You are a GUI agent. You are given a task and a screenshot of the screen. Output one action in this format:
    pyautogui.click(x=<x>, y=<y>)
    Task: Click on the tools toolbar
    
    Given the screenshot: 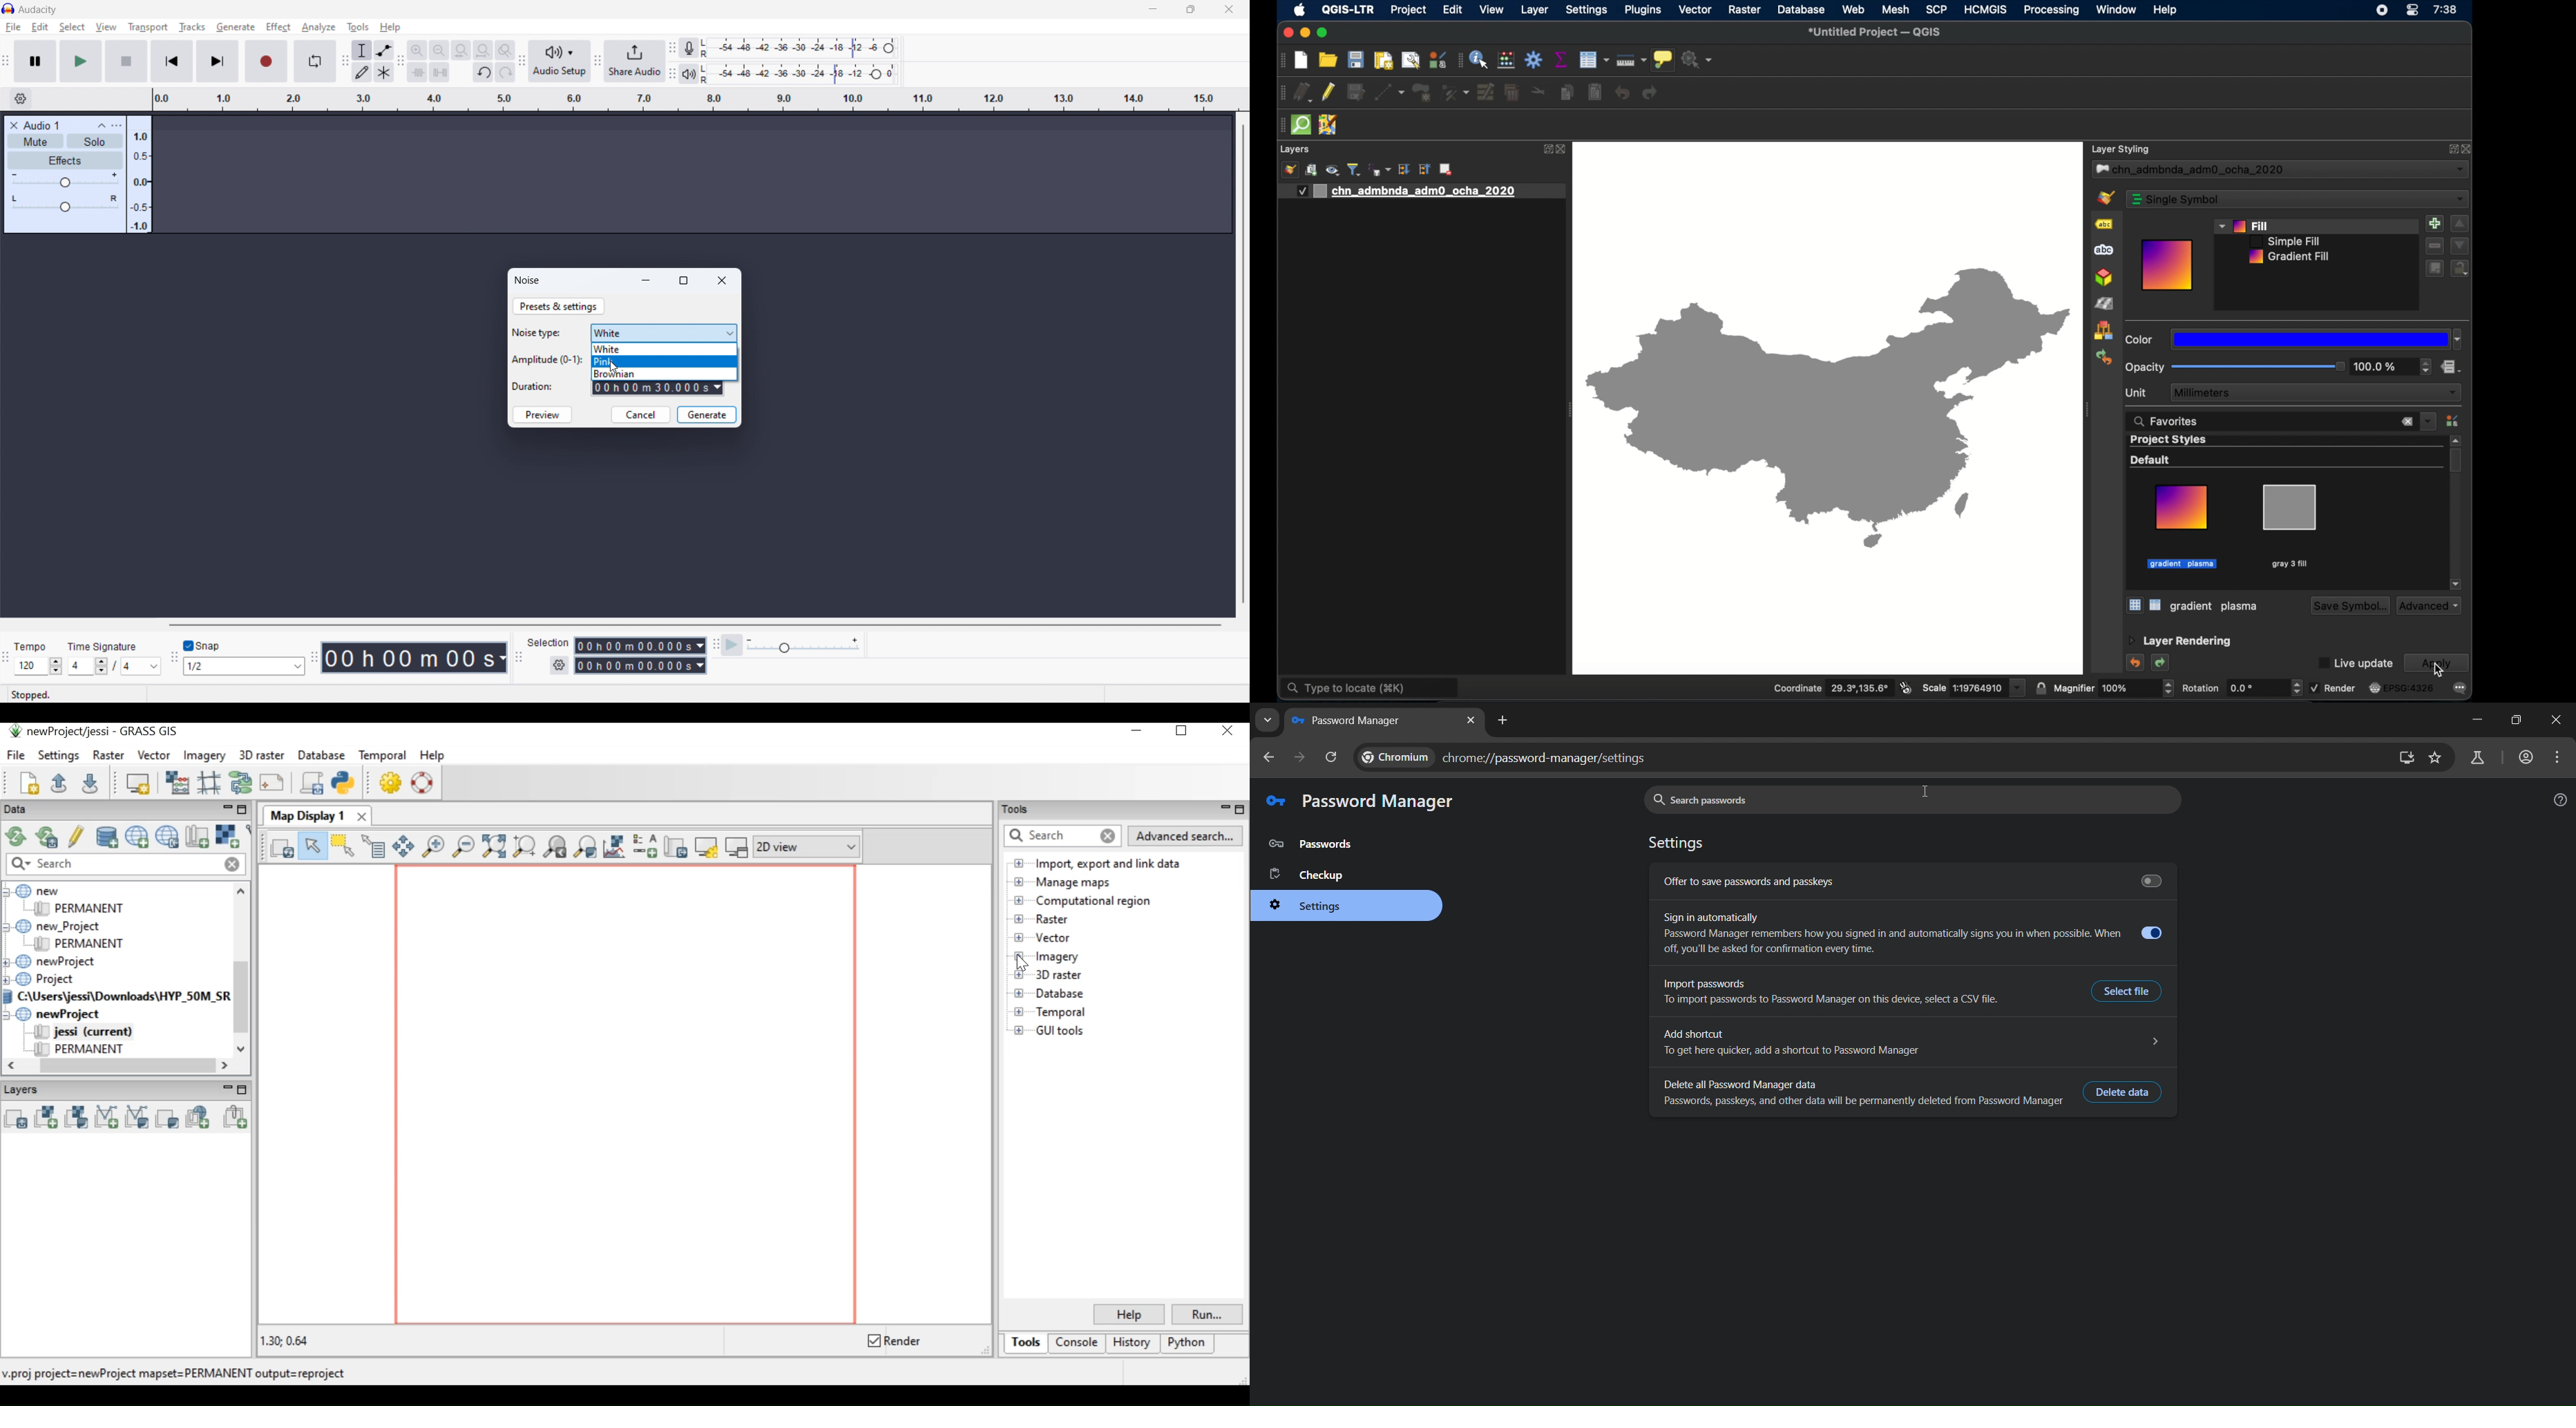 What is the action you would take?
    pyautogui.click(x=344, y=61)
    